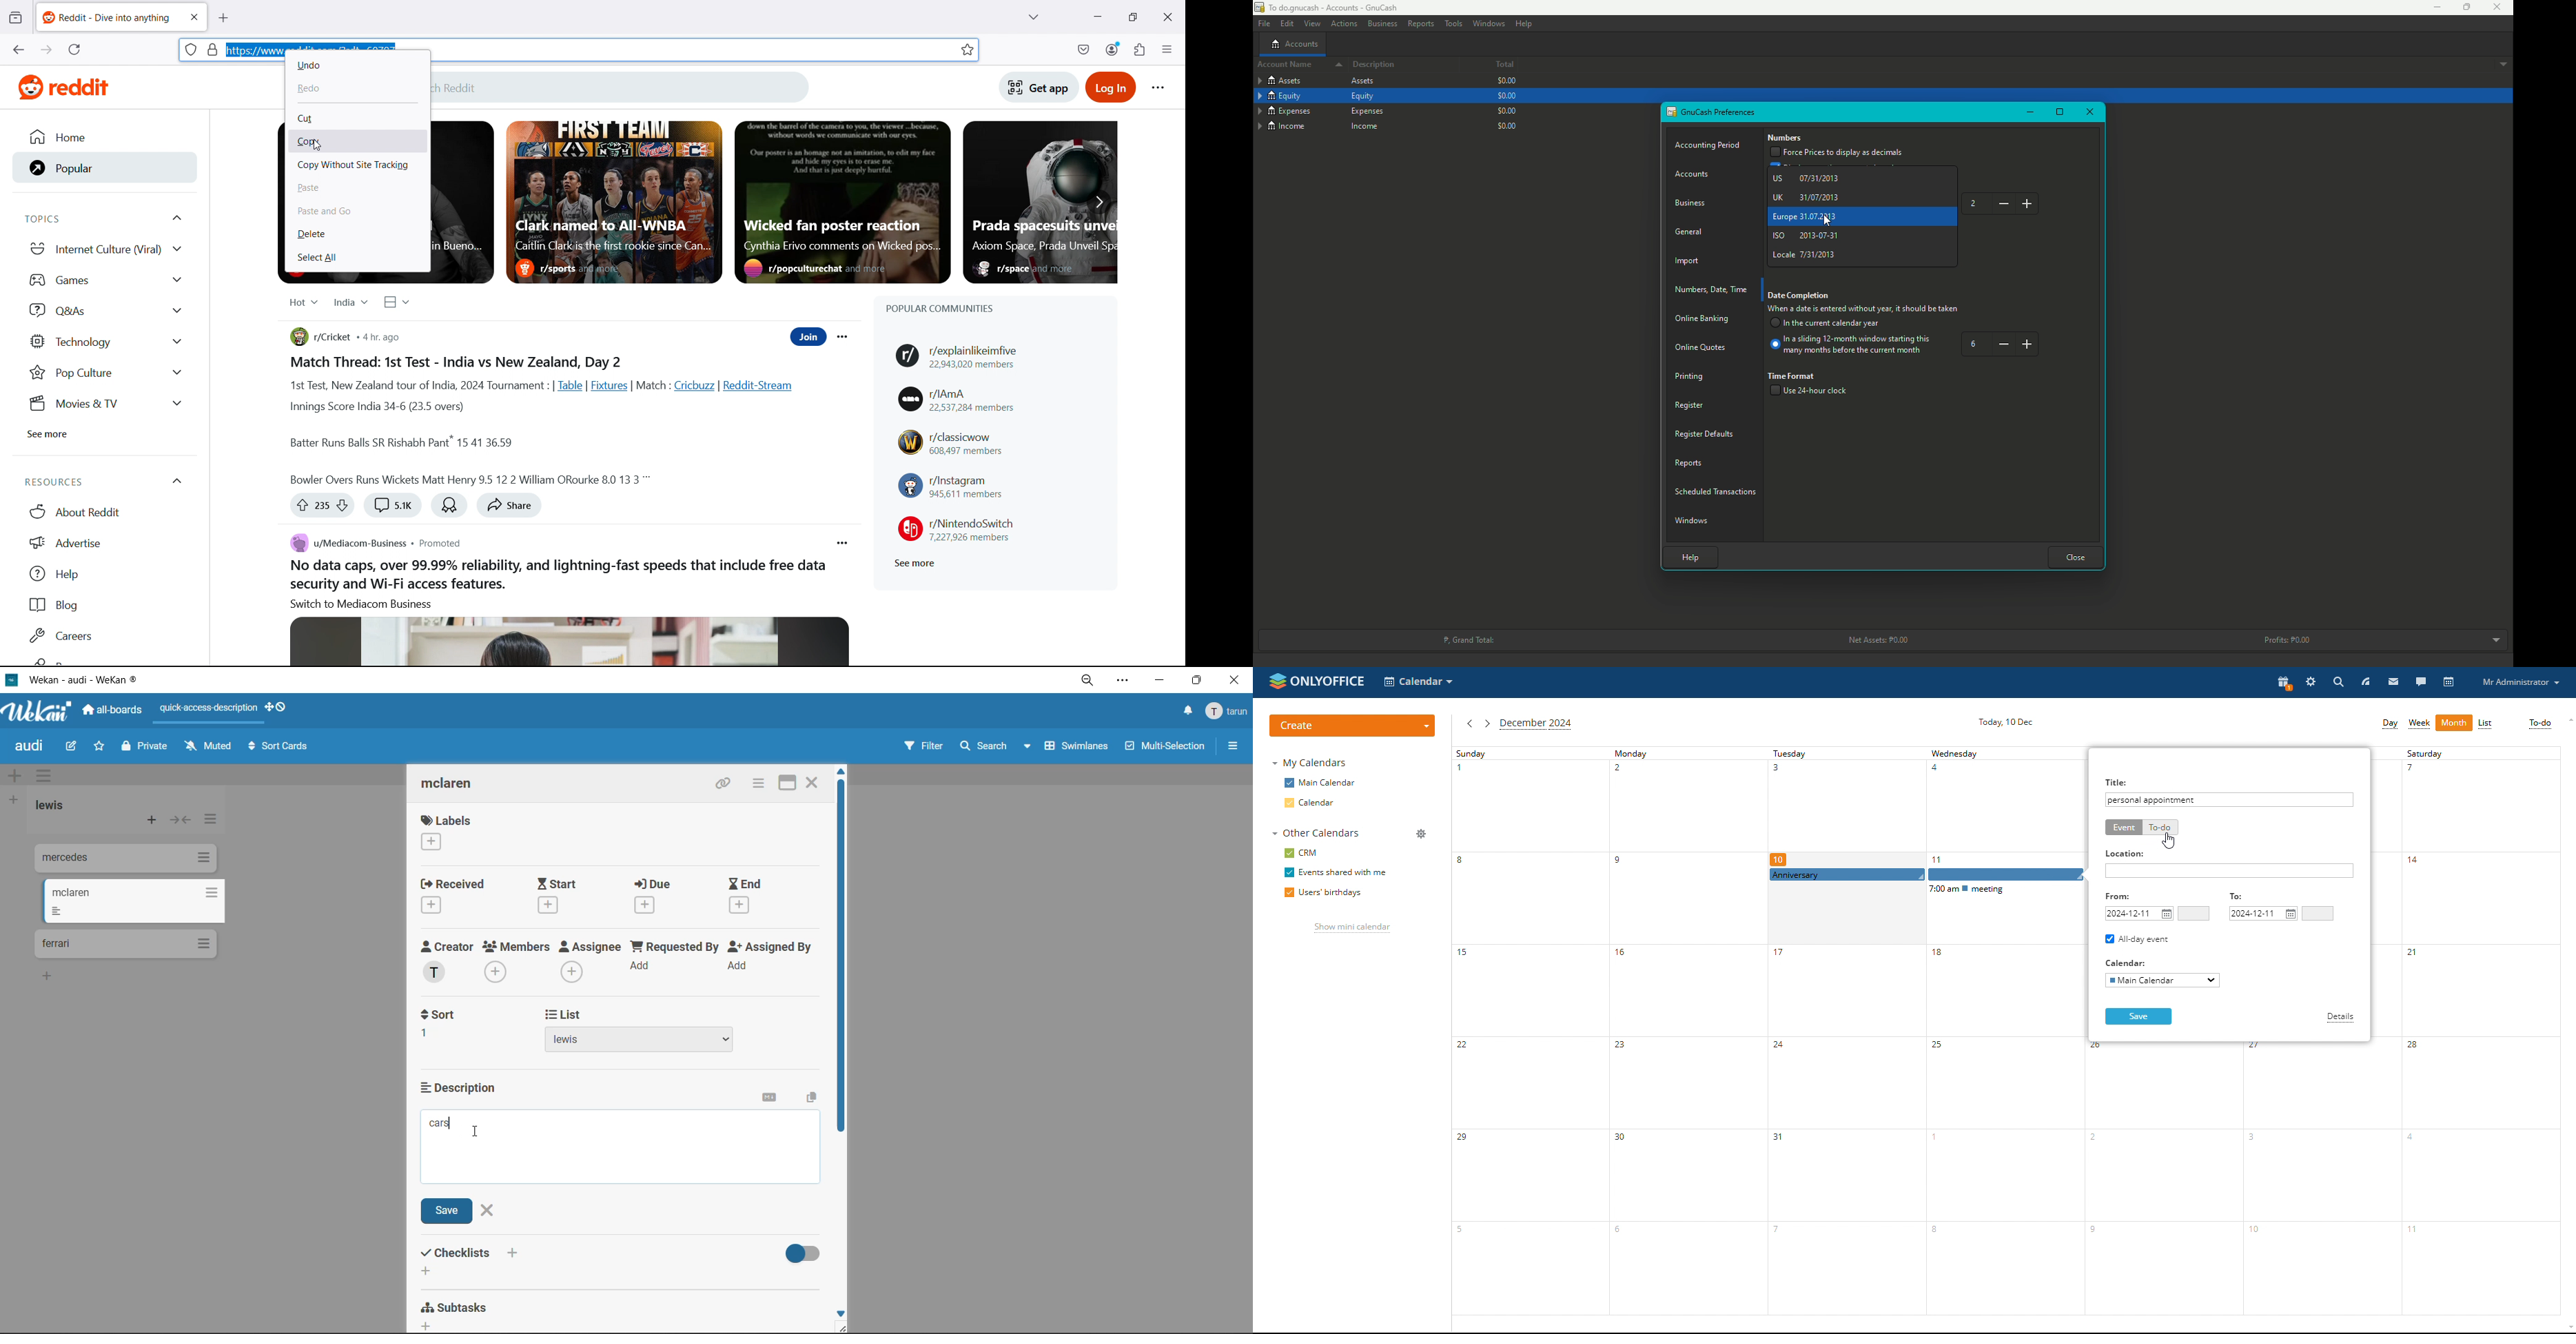  Describe the element at coordinates (1113, 86) in the screenshot. I see `Login to reddit` at that location.